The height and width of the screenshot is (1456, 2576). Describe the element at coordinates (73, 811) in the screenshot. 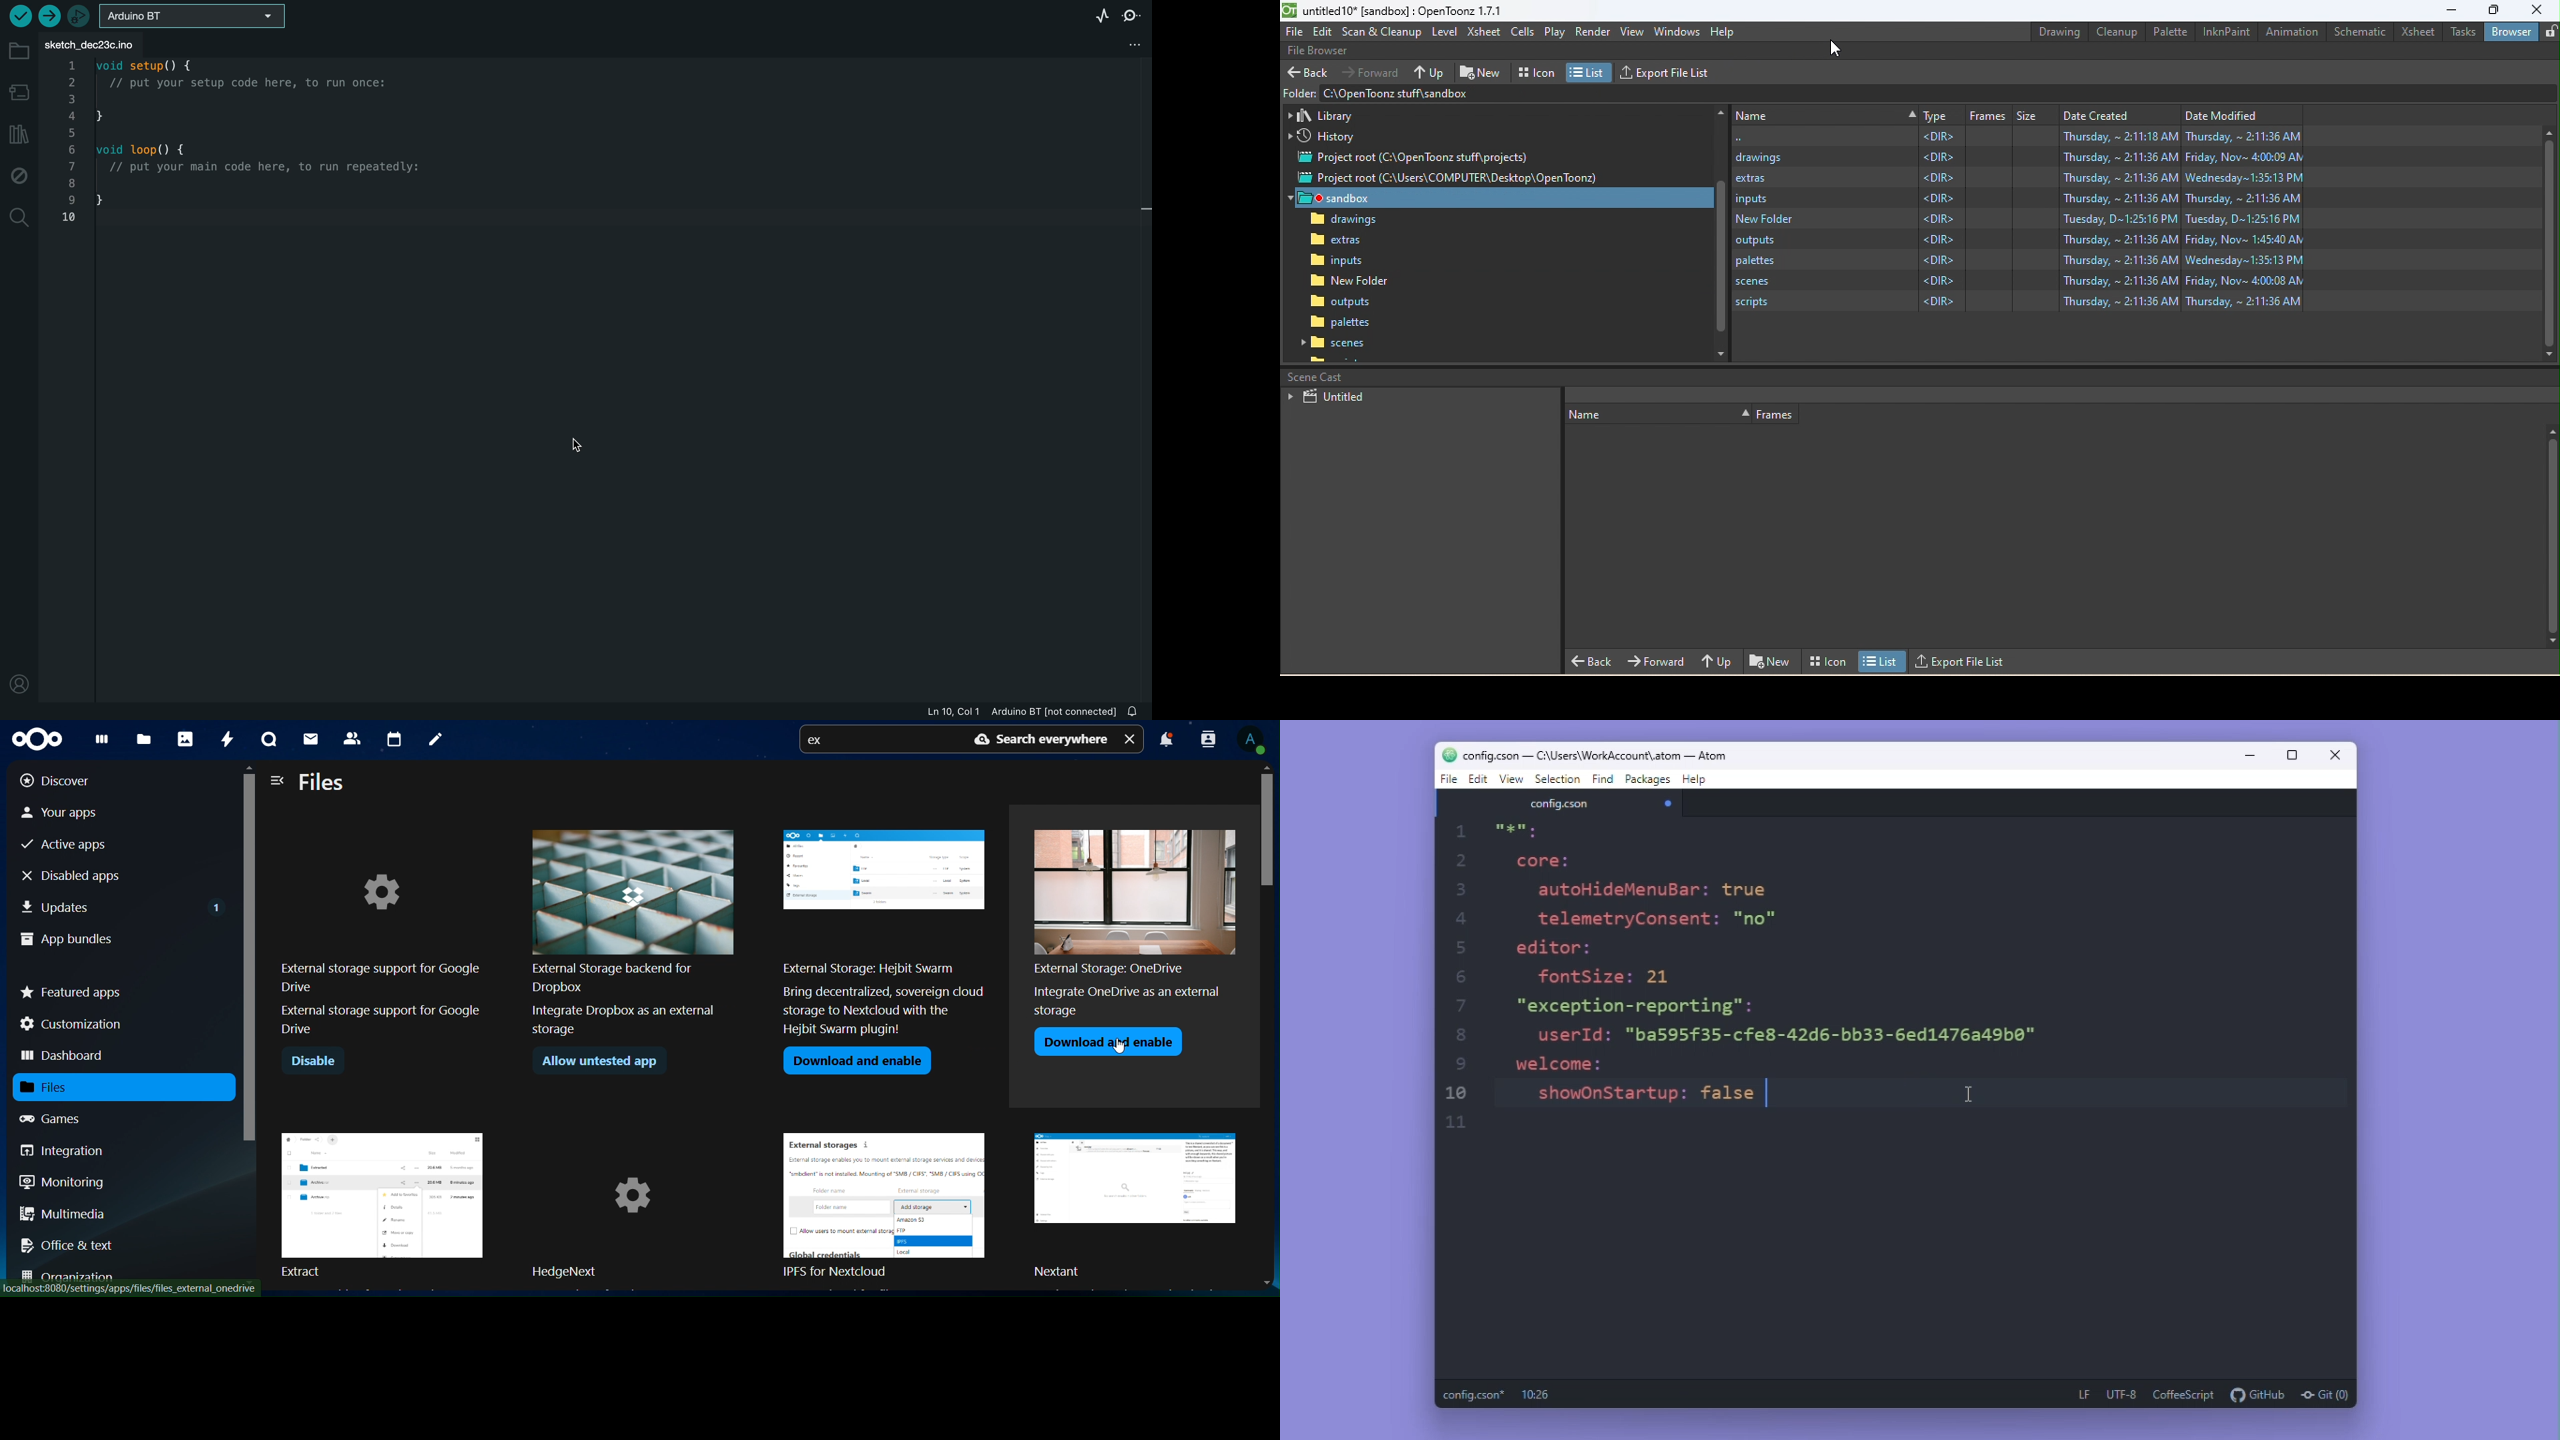

I see `your apps` at that location.